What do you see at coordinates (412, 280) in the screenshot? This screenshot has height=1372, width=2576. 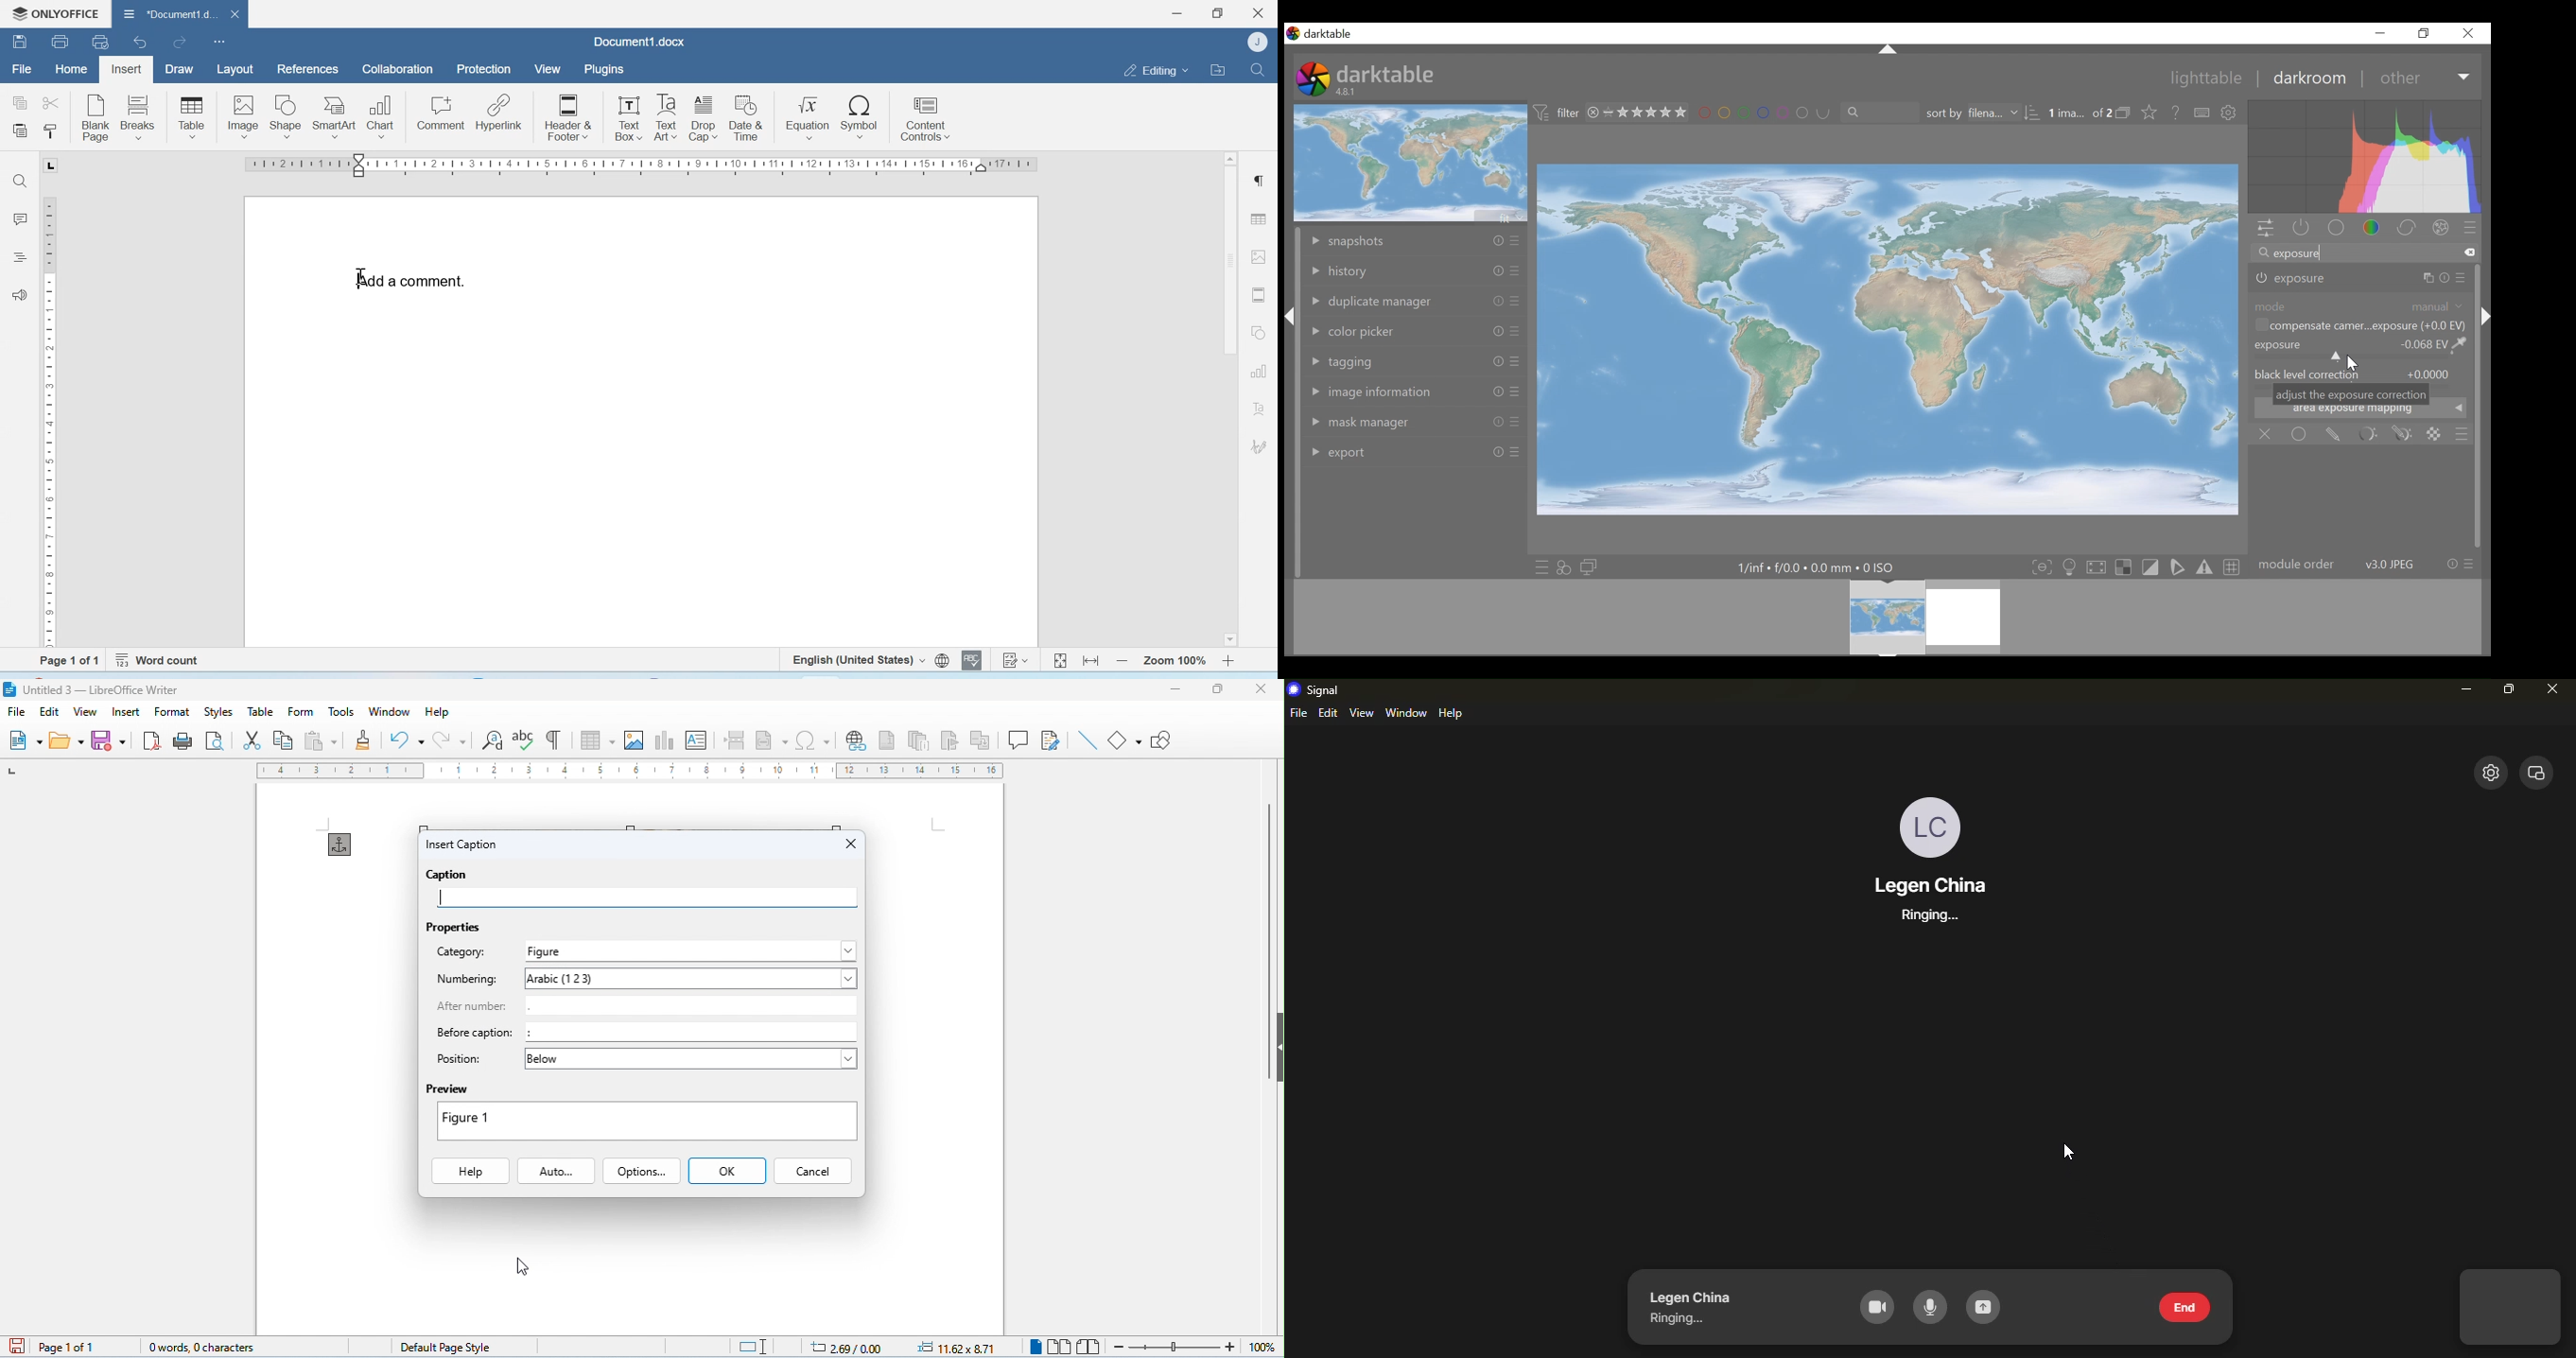 I see `Add comment` at bounding box center [412, 280].